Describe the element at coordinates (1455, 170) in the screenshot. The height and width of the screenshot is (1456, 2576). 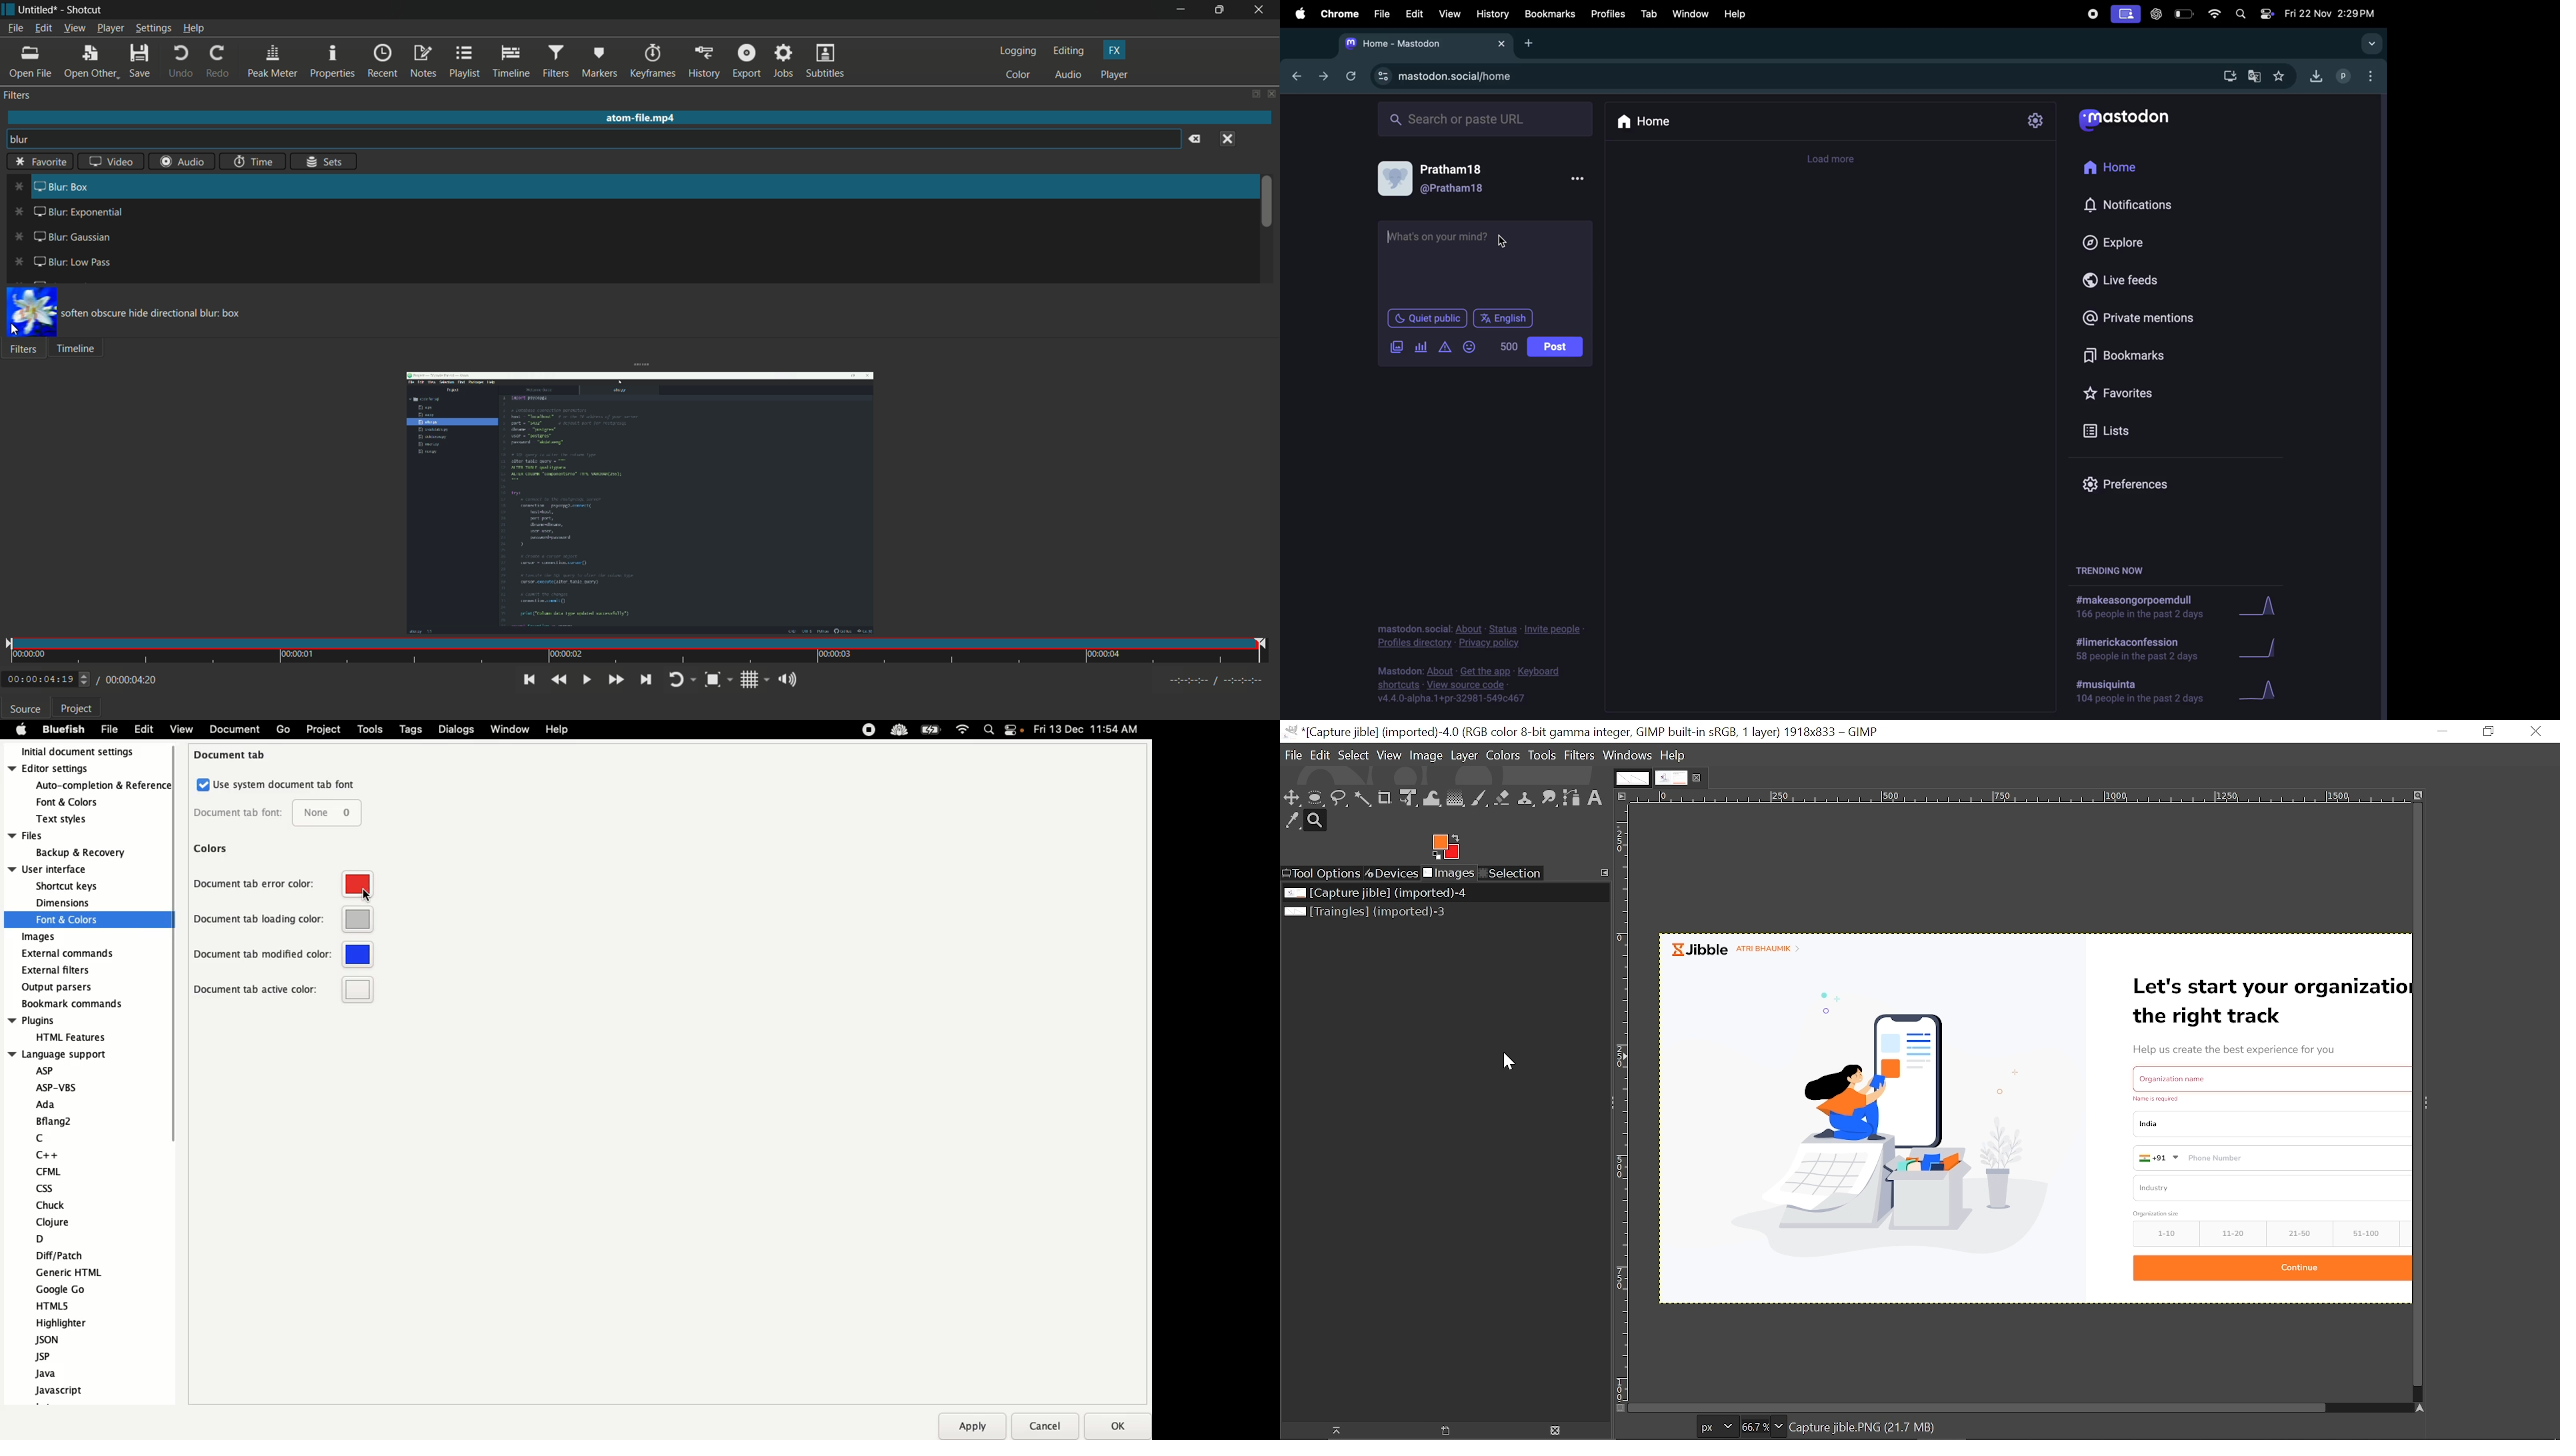
I see `Pratham18` at that location.